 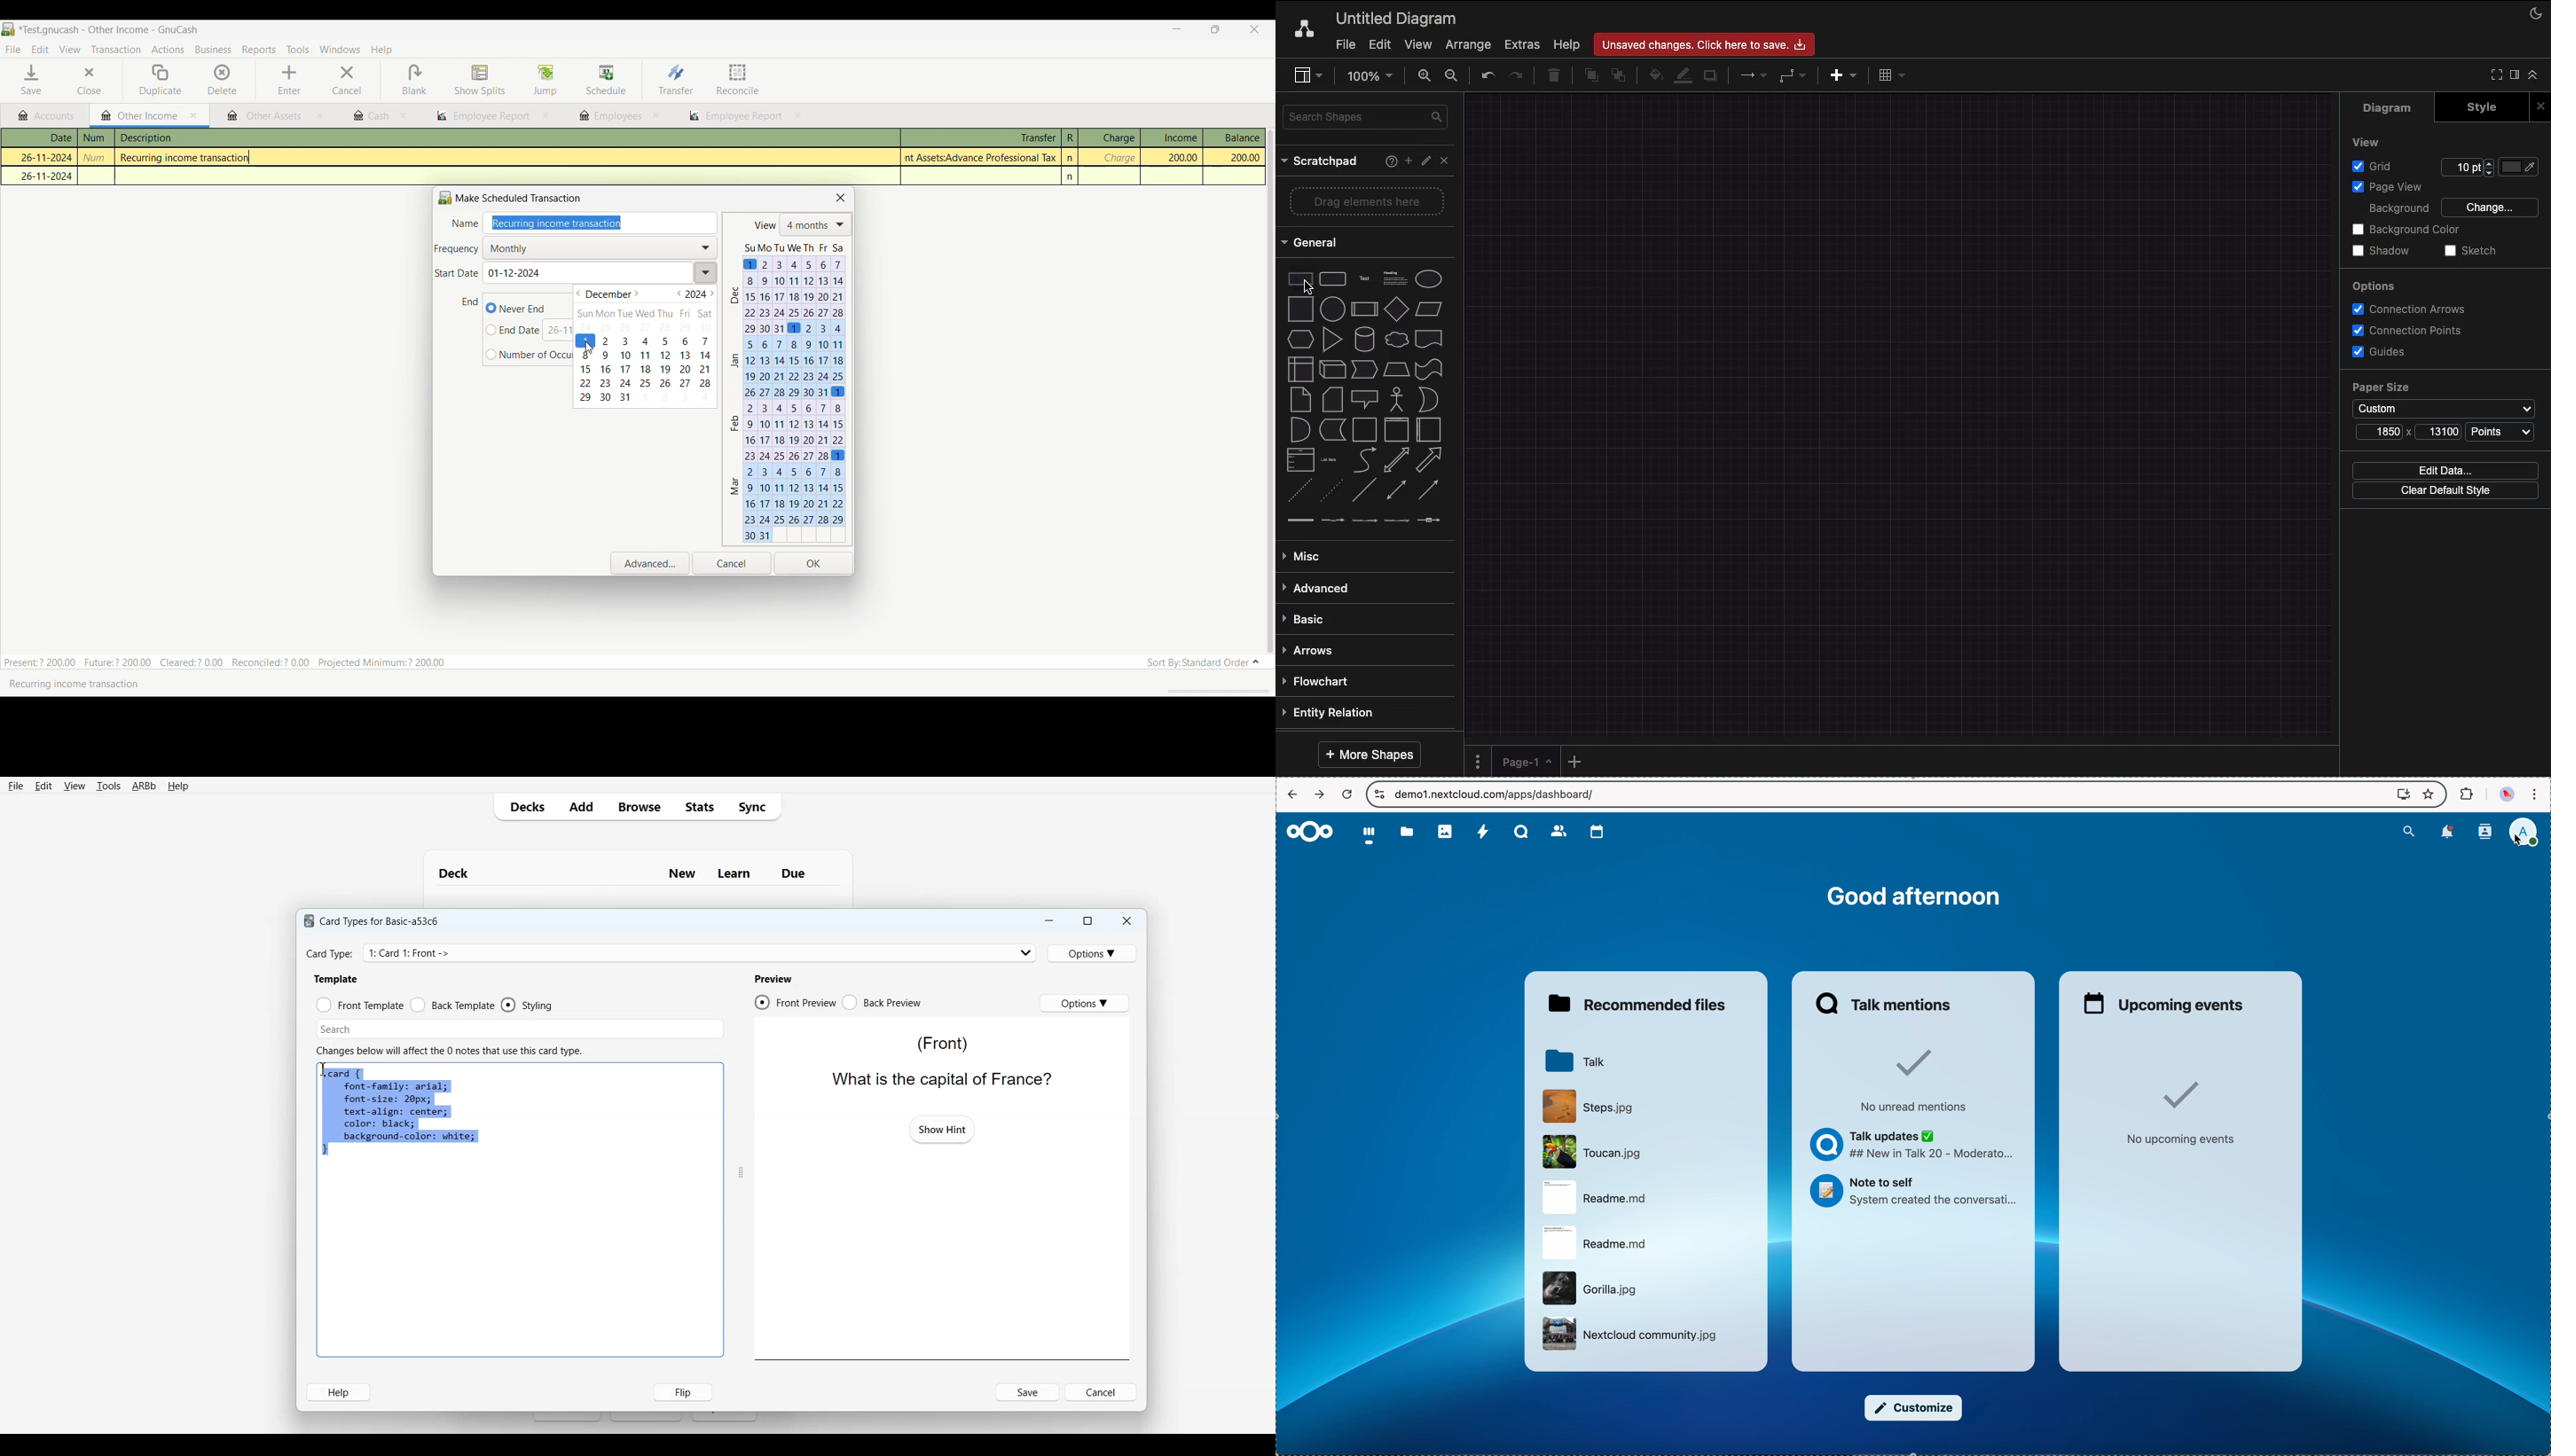 What do you see at coordinates (1292, 794) in the screenshot?
I see `navigate back` at bounding box center [1292, 794].